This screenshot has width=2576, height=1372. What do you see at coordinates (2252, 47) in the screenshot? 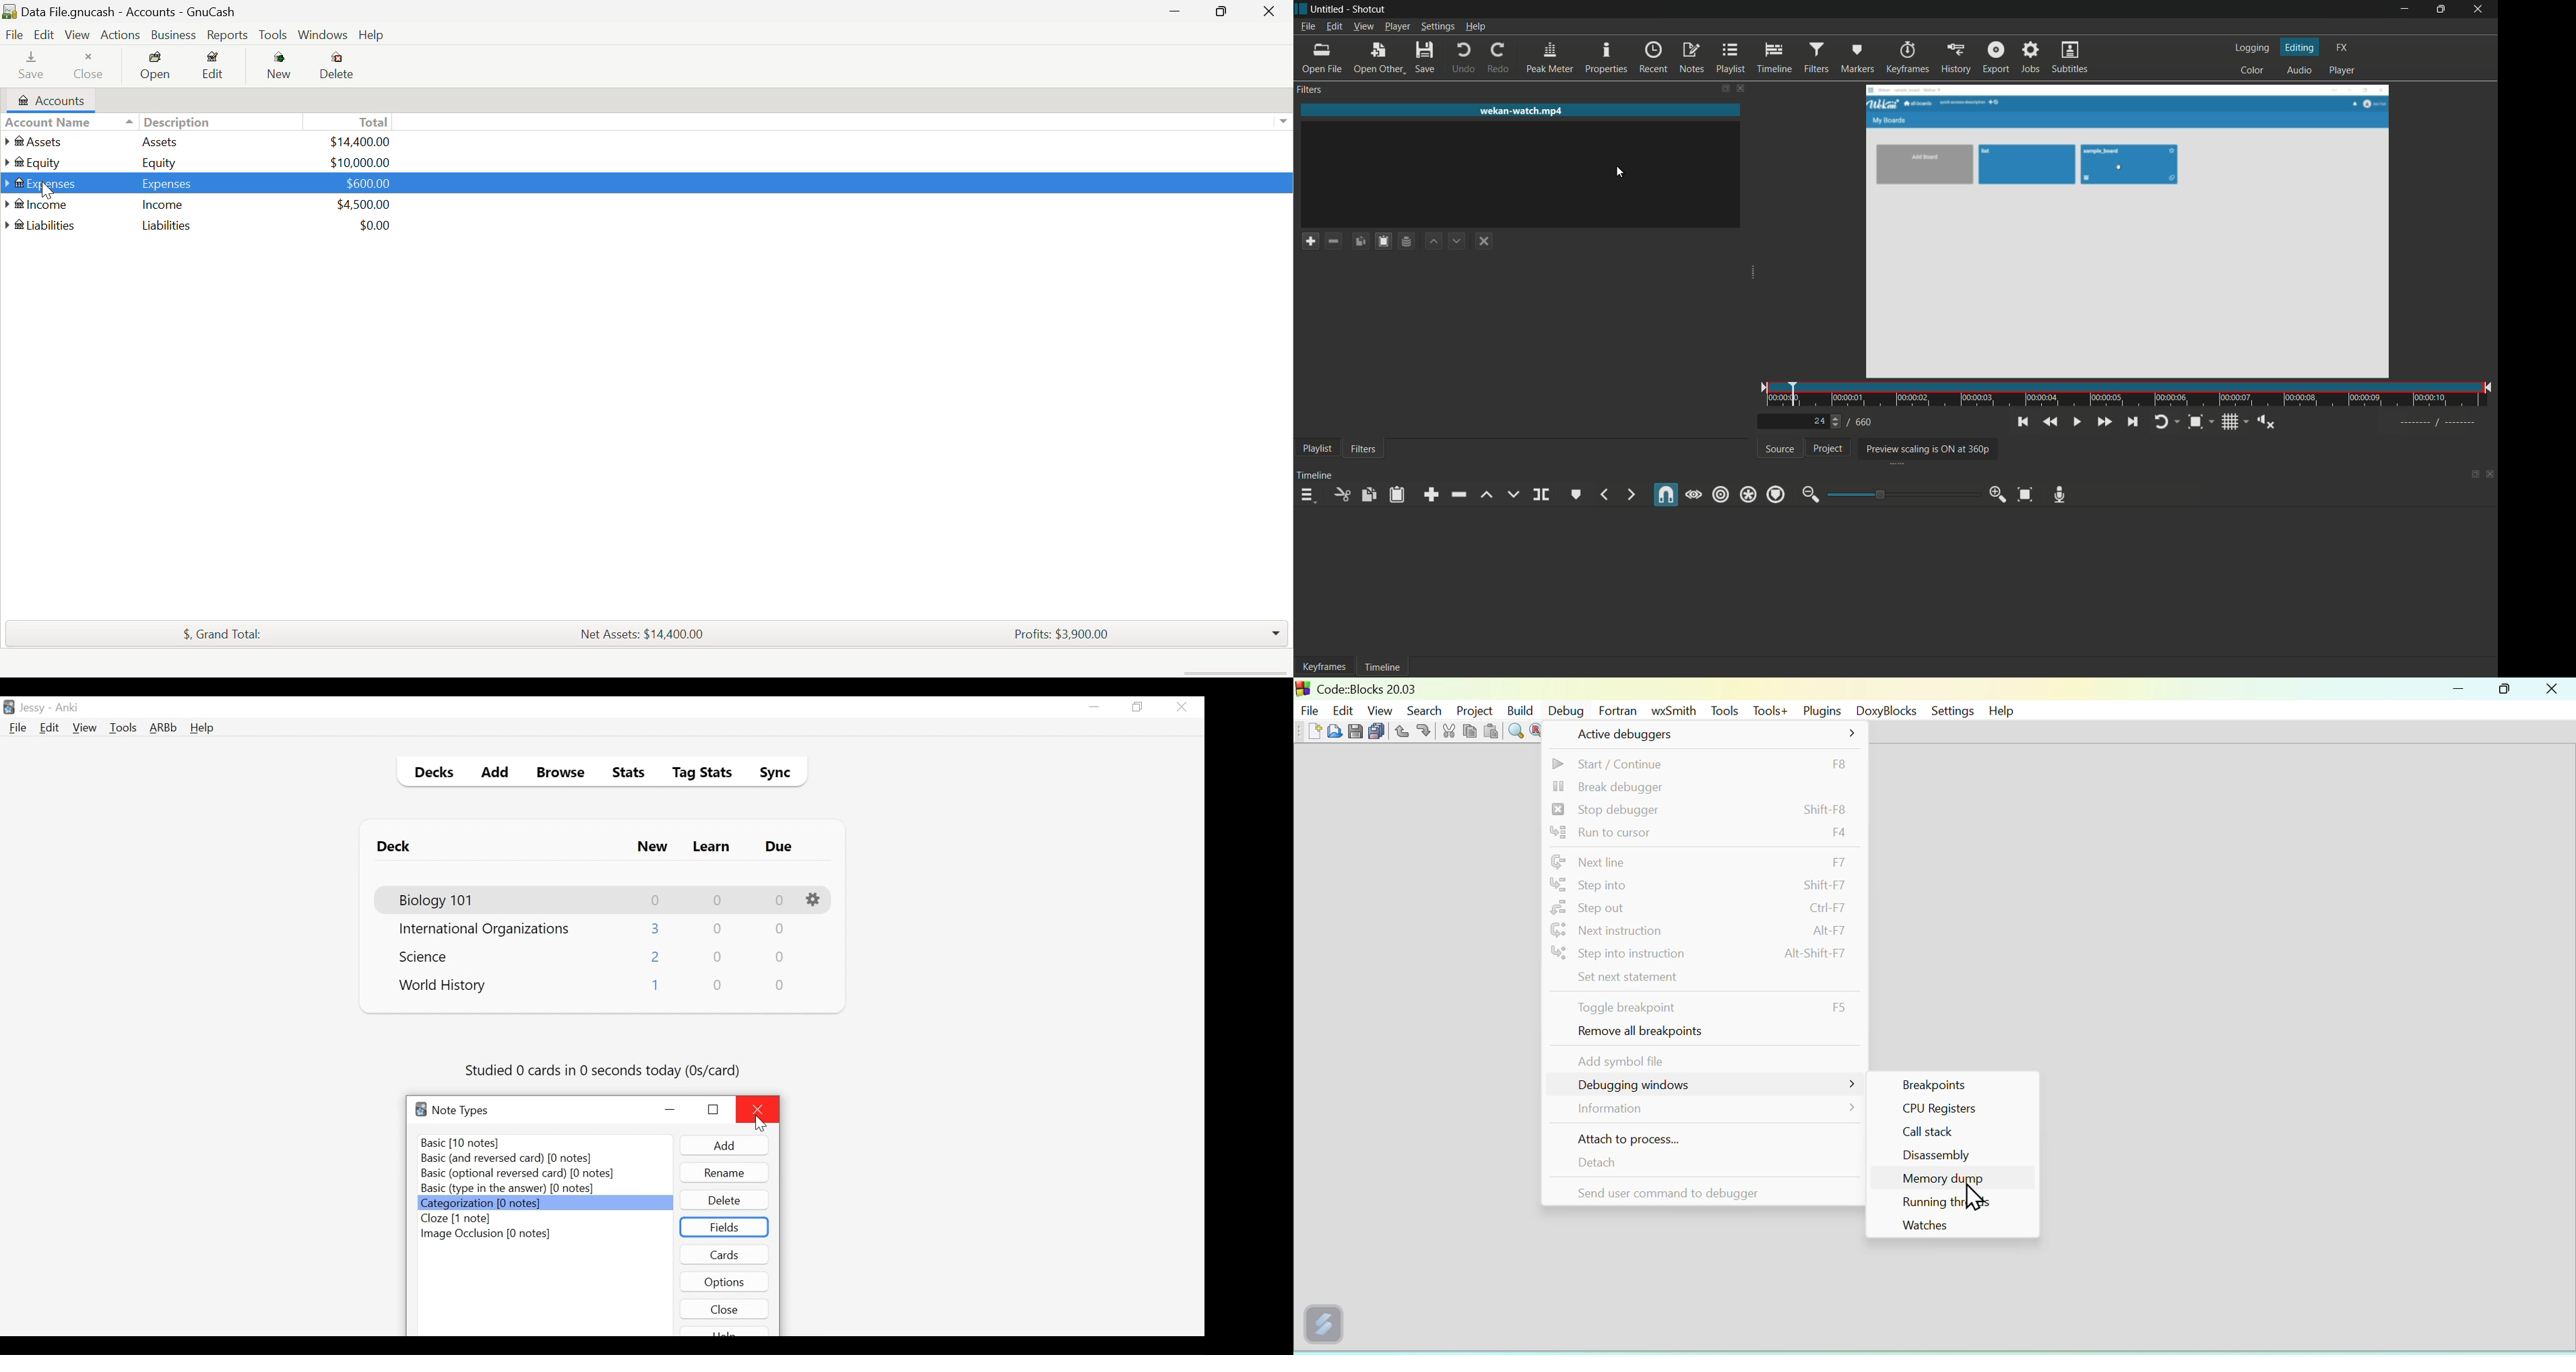
I see `logging` at bounding box center [2252, 47].